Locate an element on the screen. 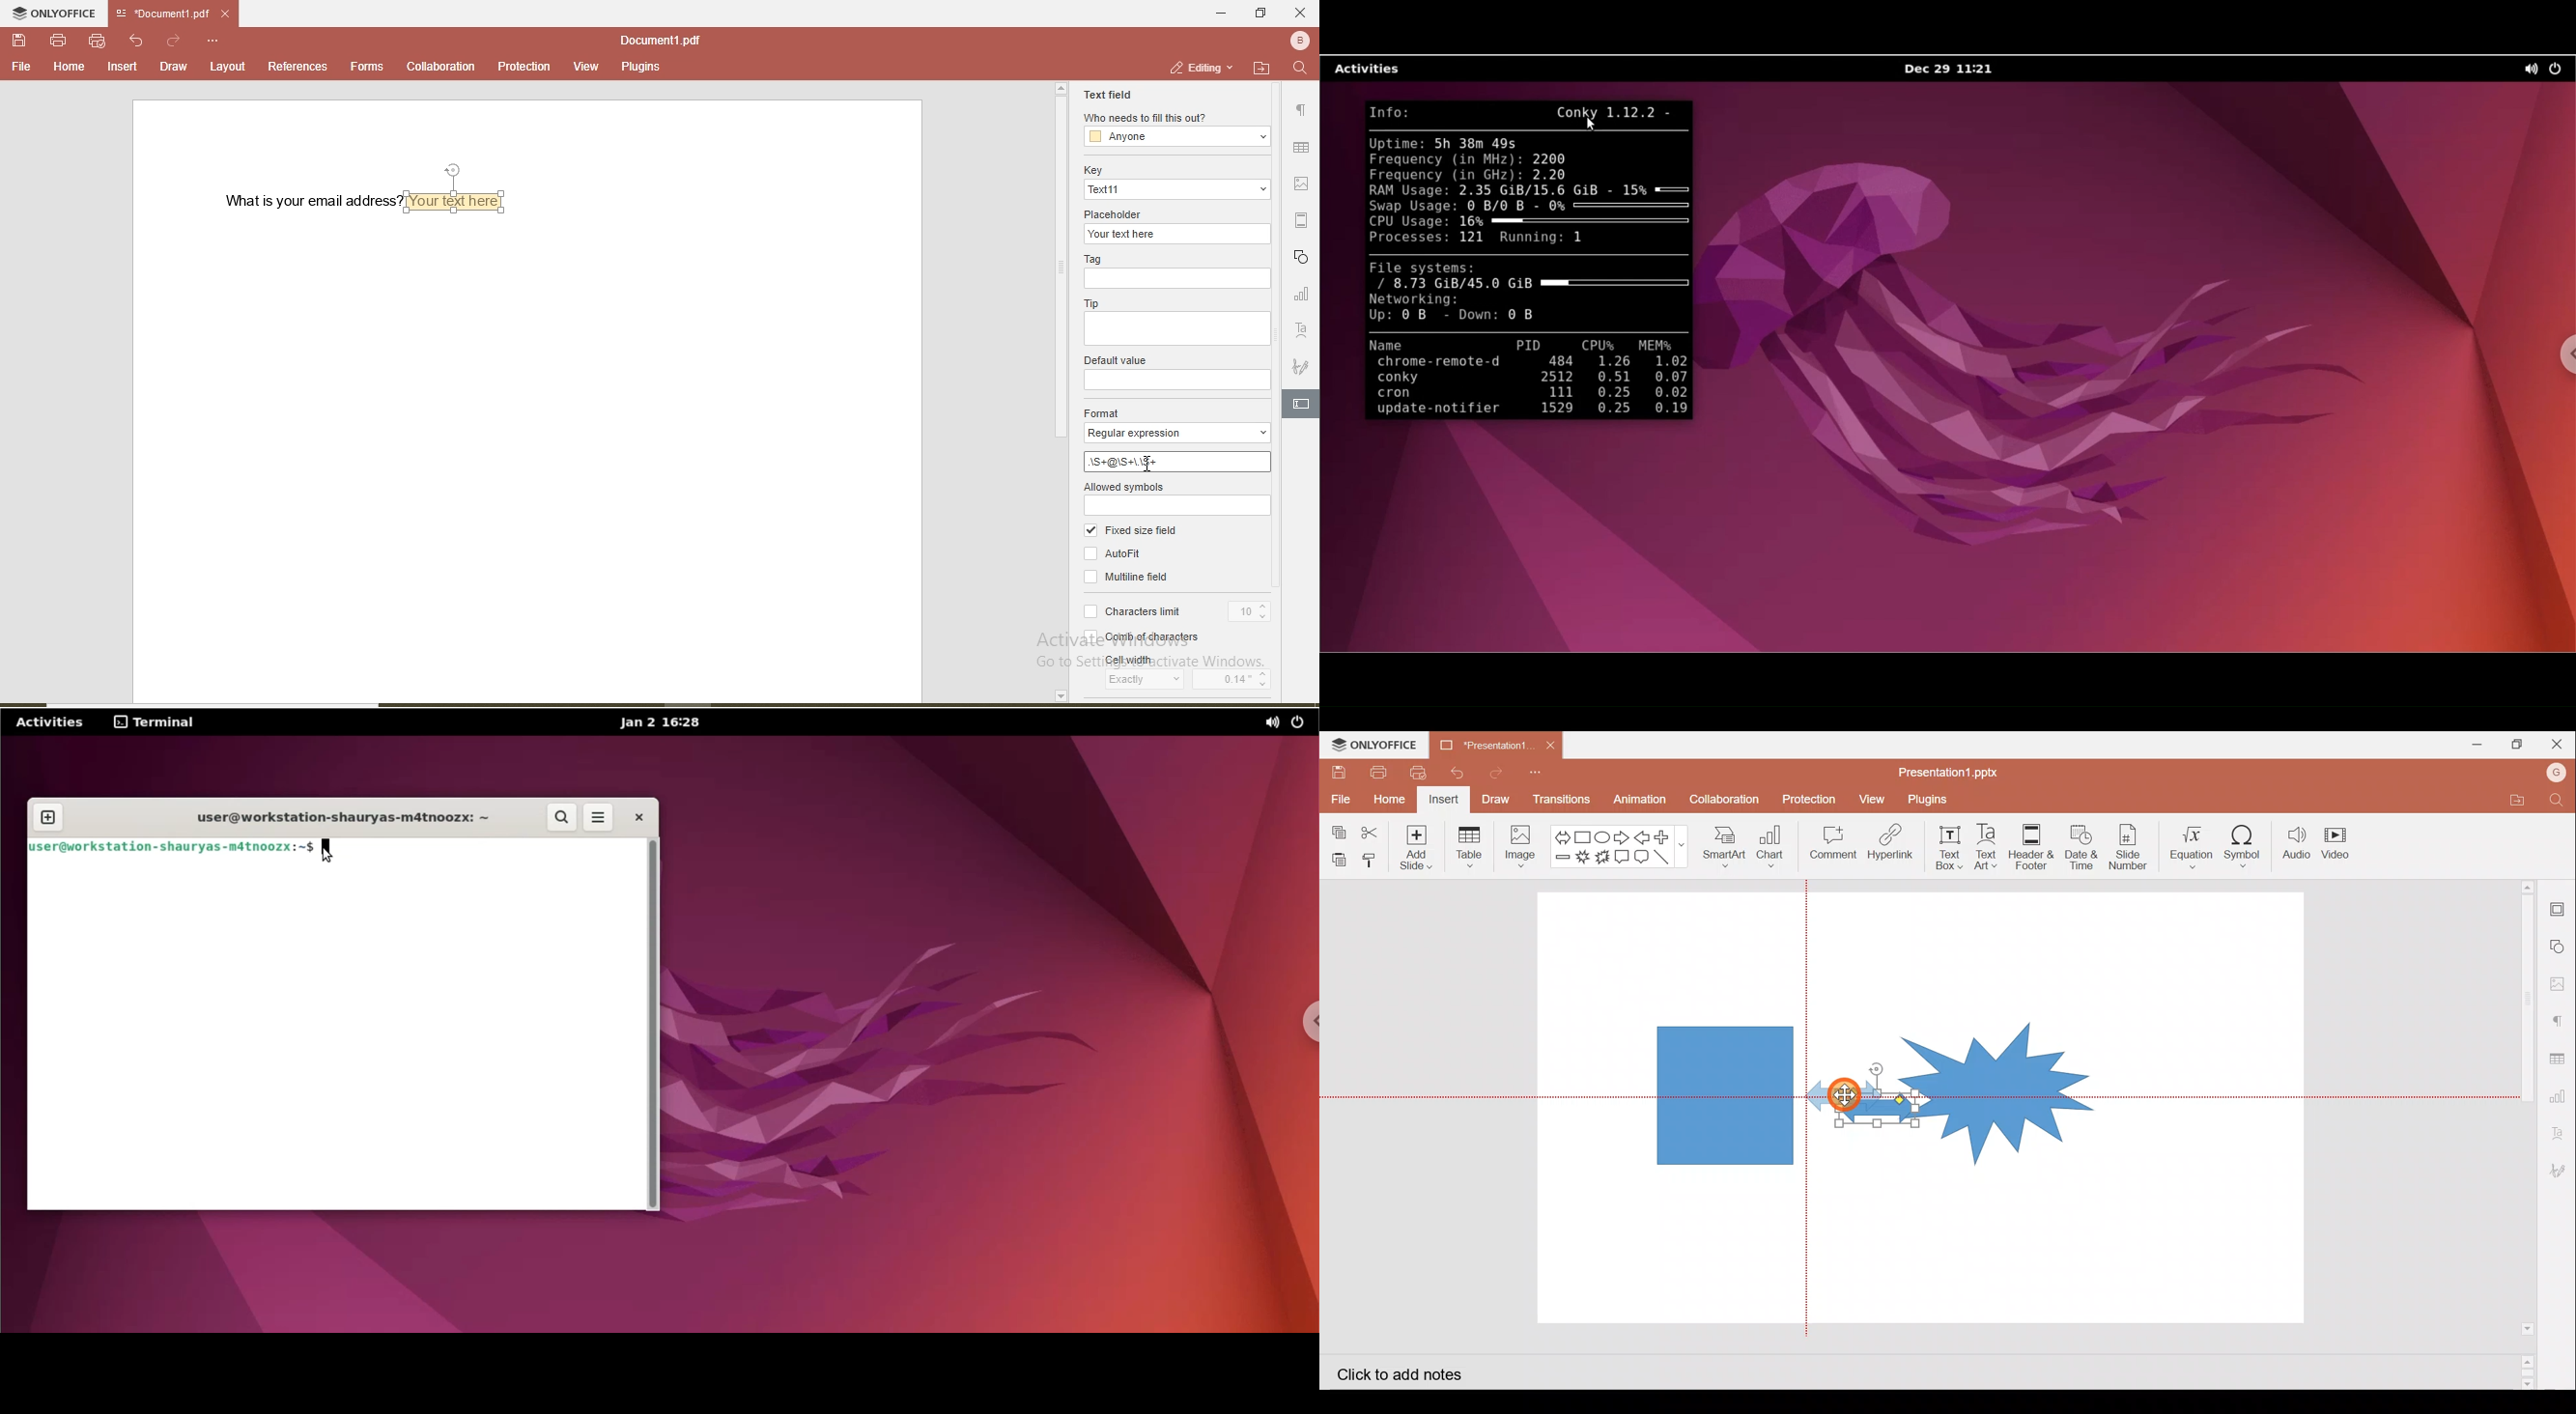 This screenshot has height=1428, width=2576. Collaboration is located at coordinates (1725, 795).